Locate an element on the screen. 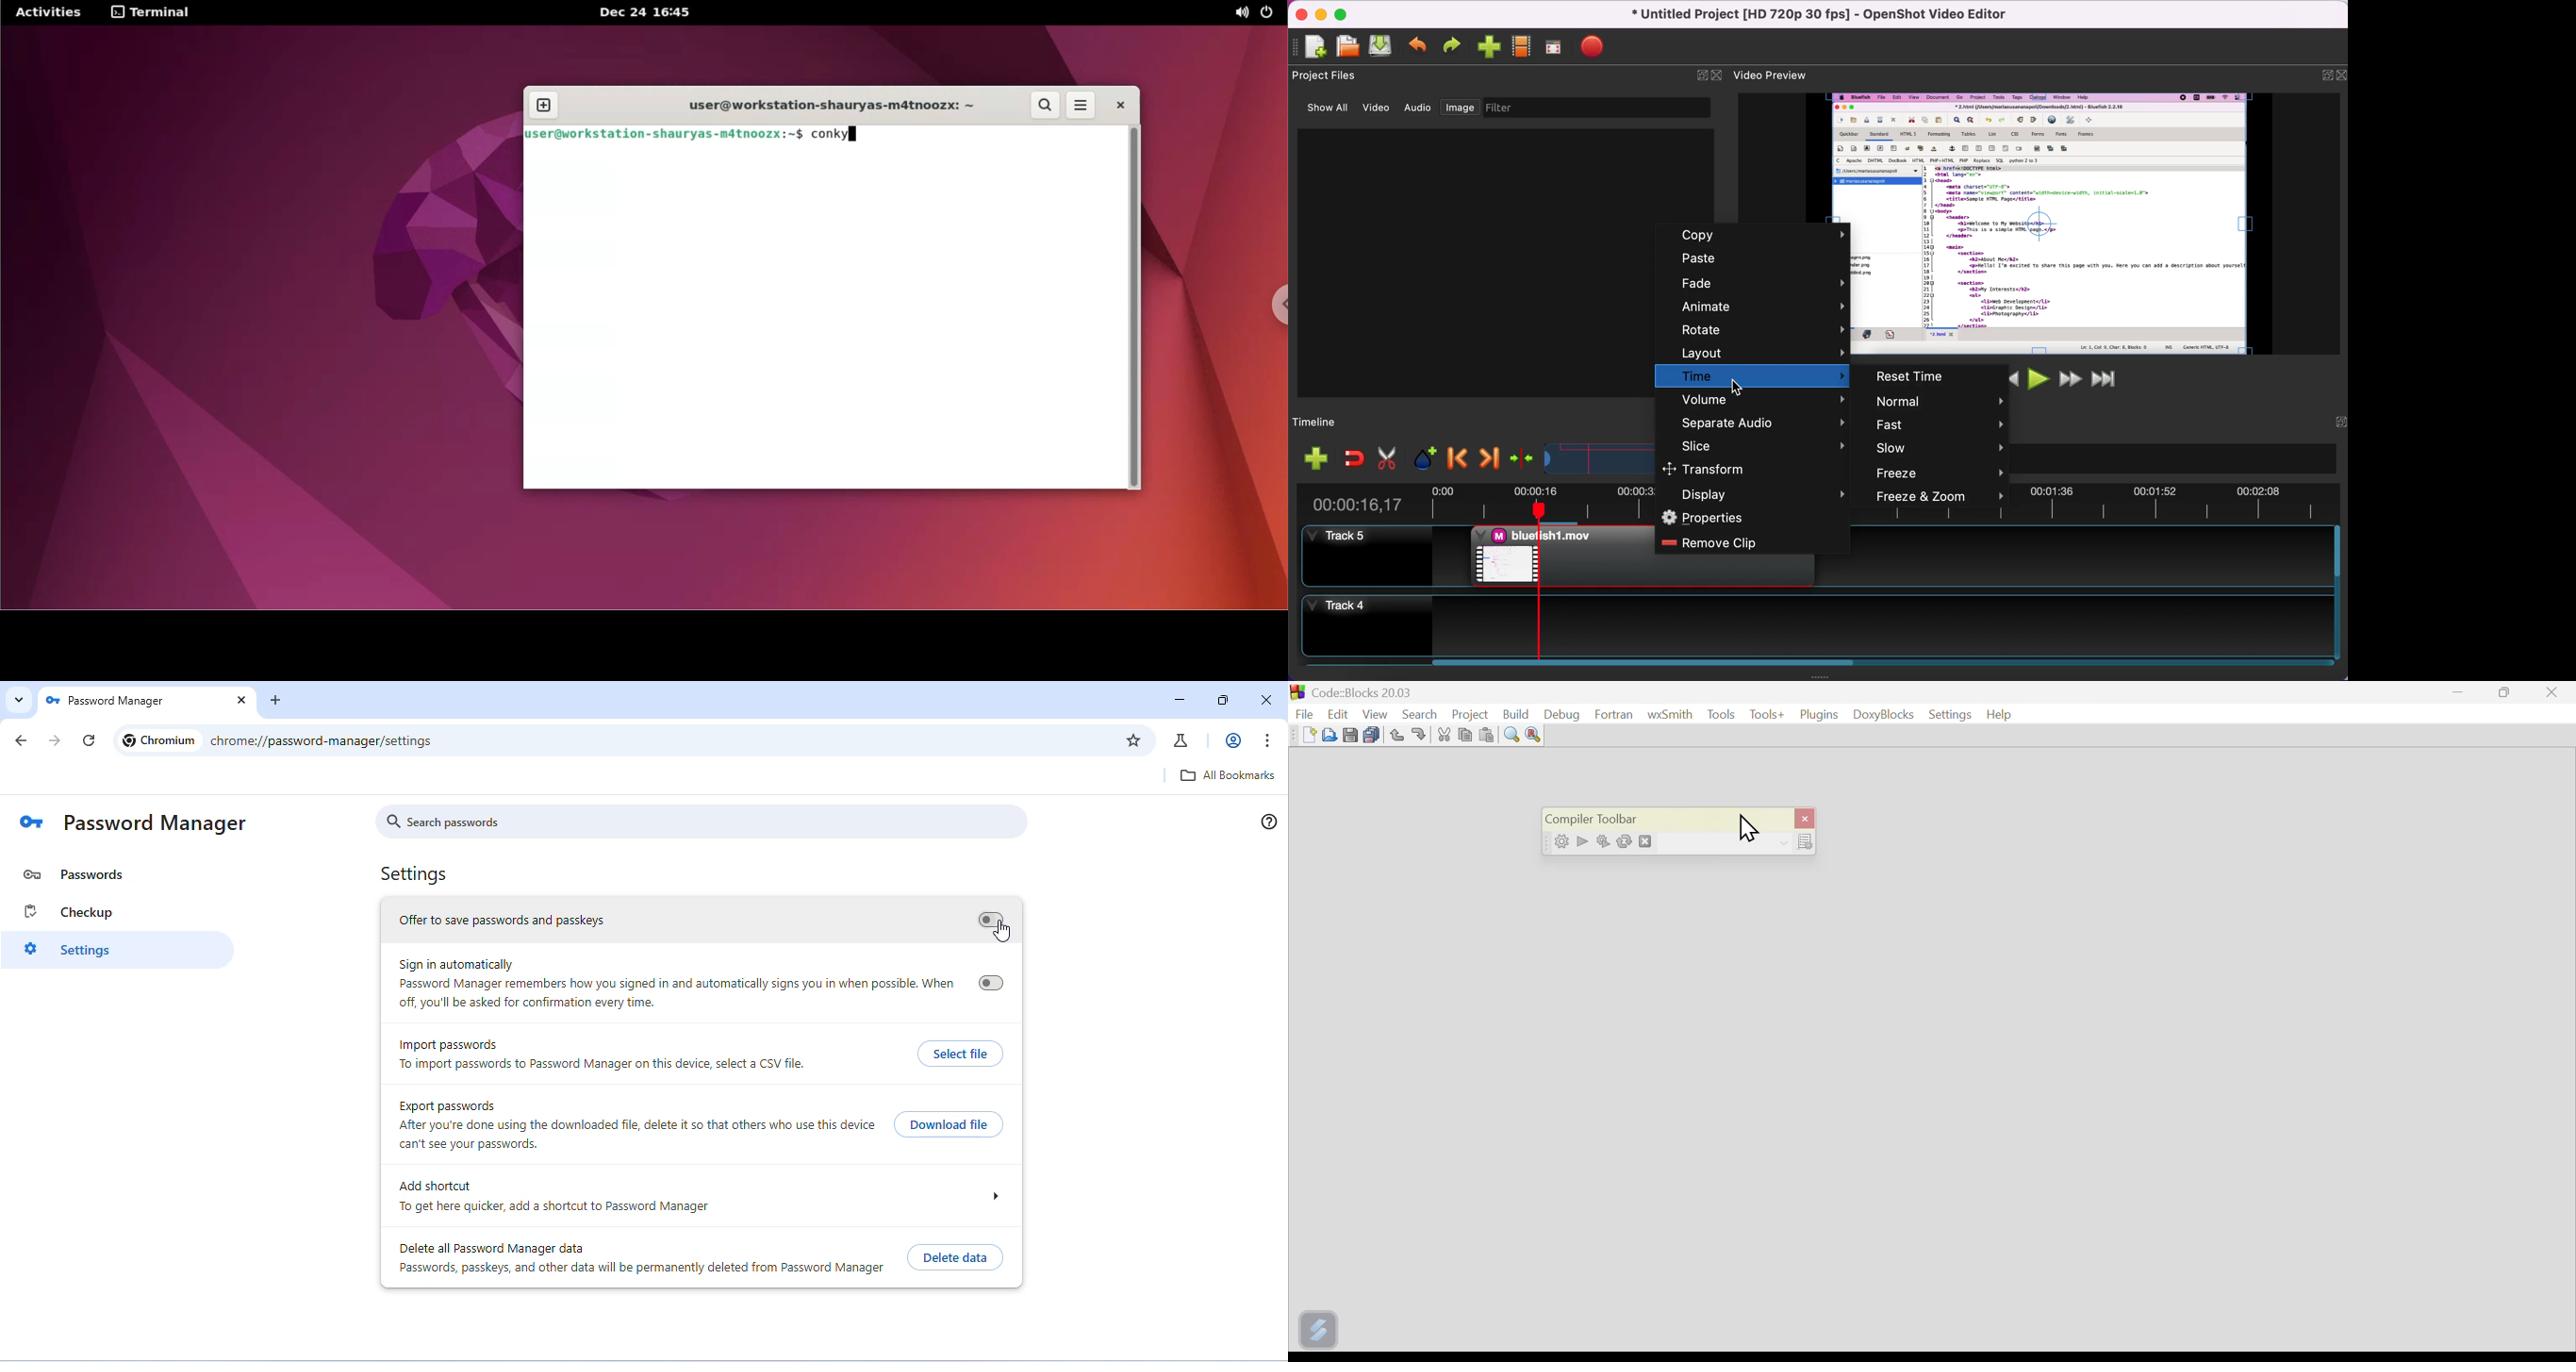 This screenshot has width=2576, height=1372.  is located at coordinates (1603, 839).